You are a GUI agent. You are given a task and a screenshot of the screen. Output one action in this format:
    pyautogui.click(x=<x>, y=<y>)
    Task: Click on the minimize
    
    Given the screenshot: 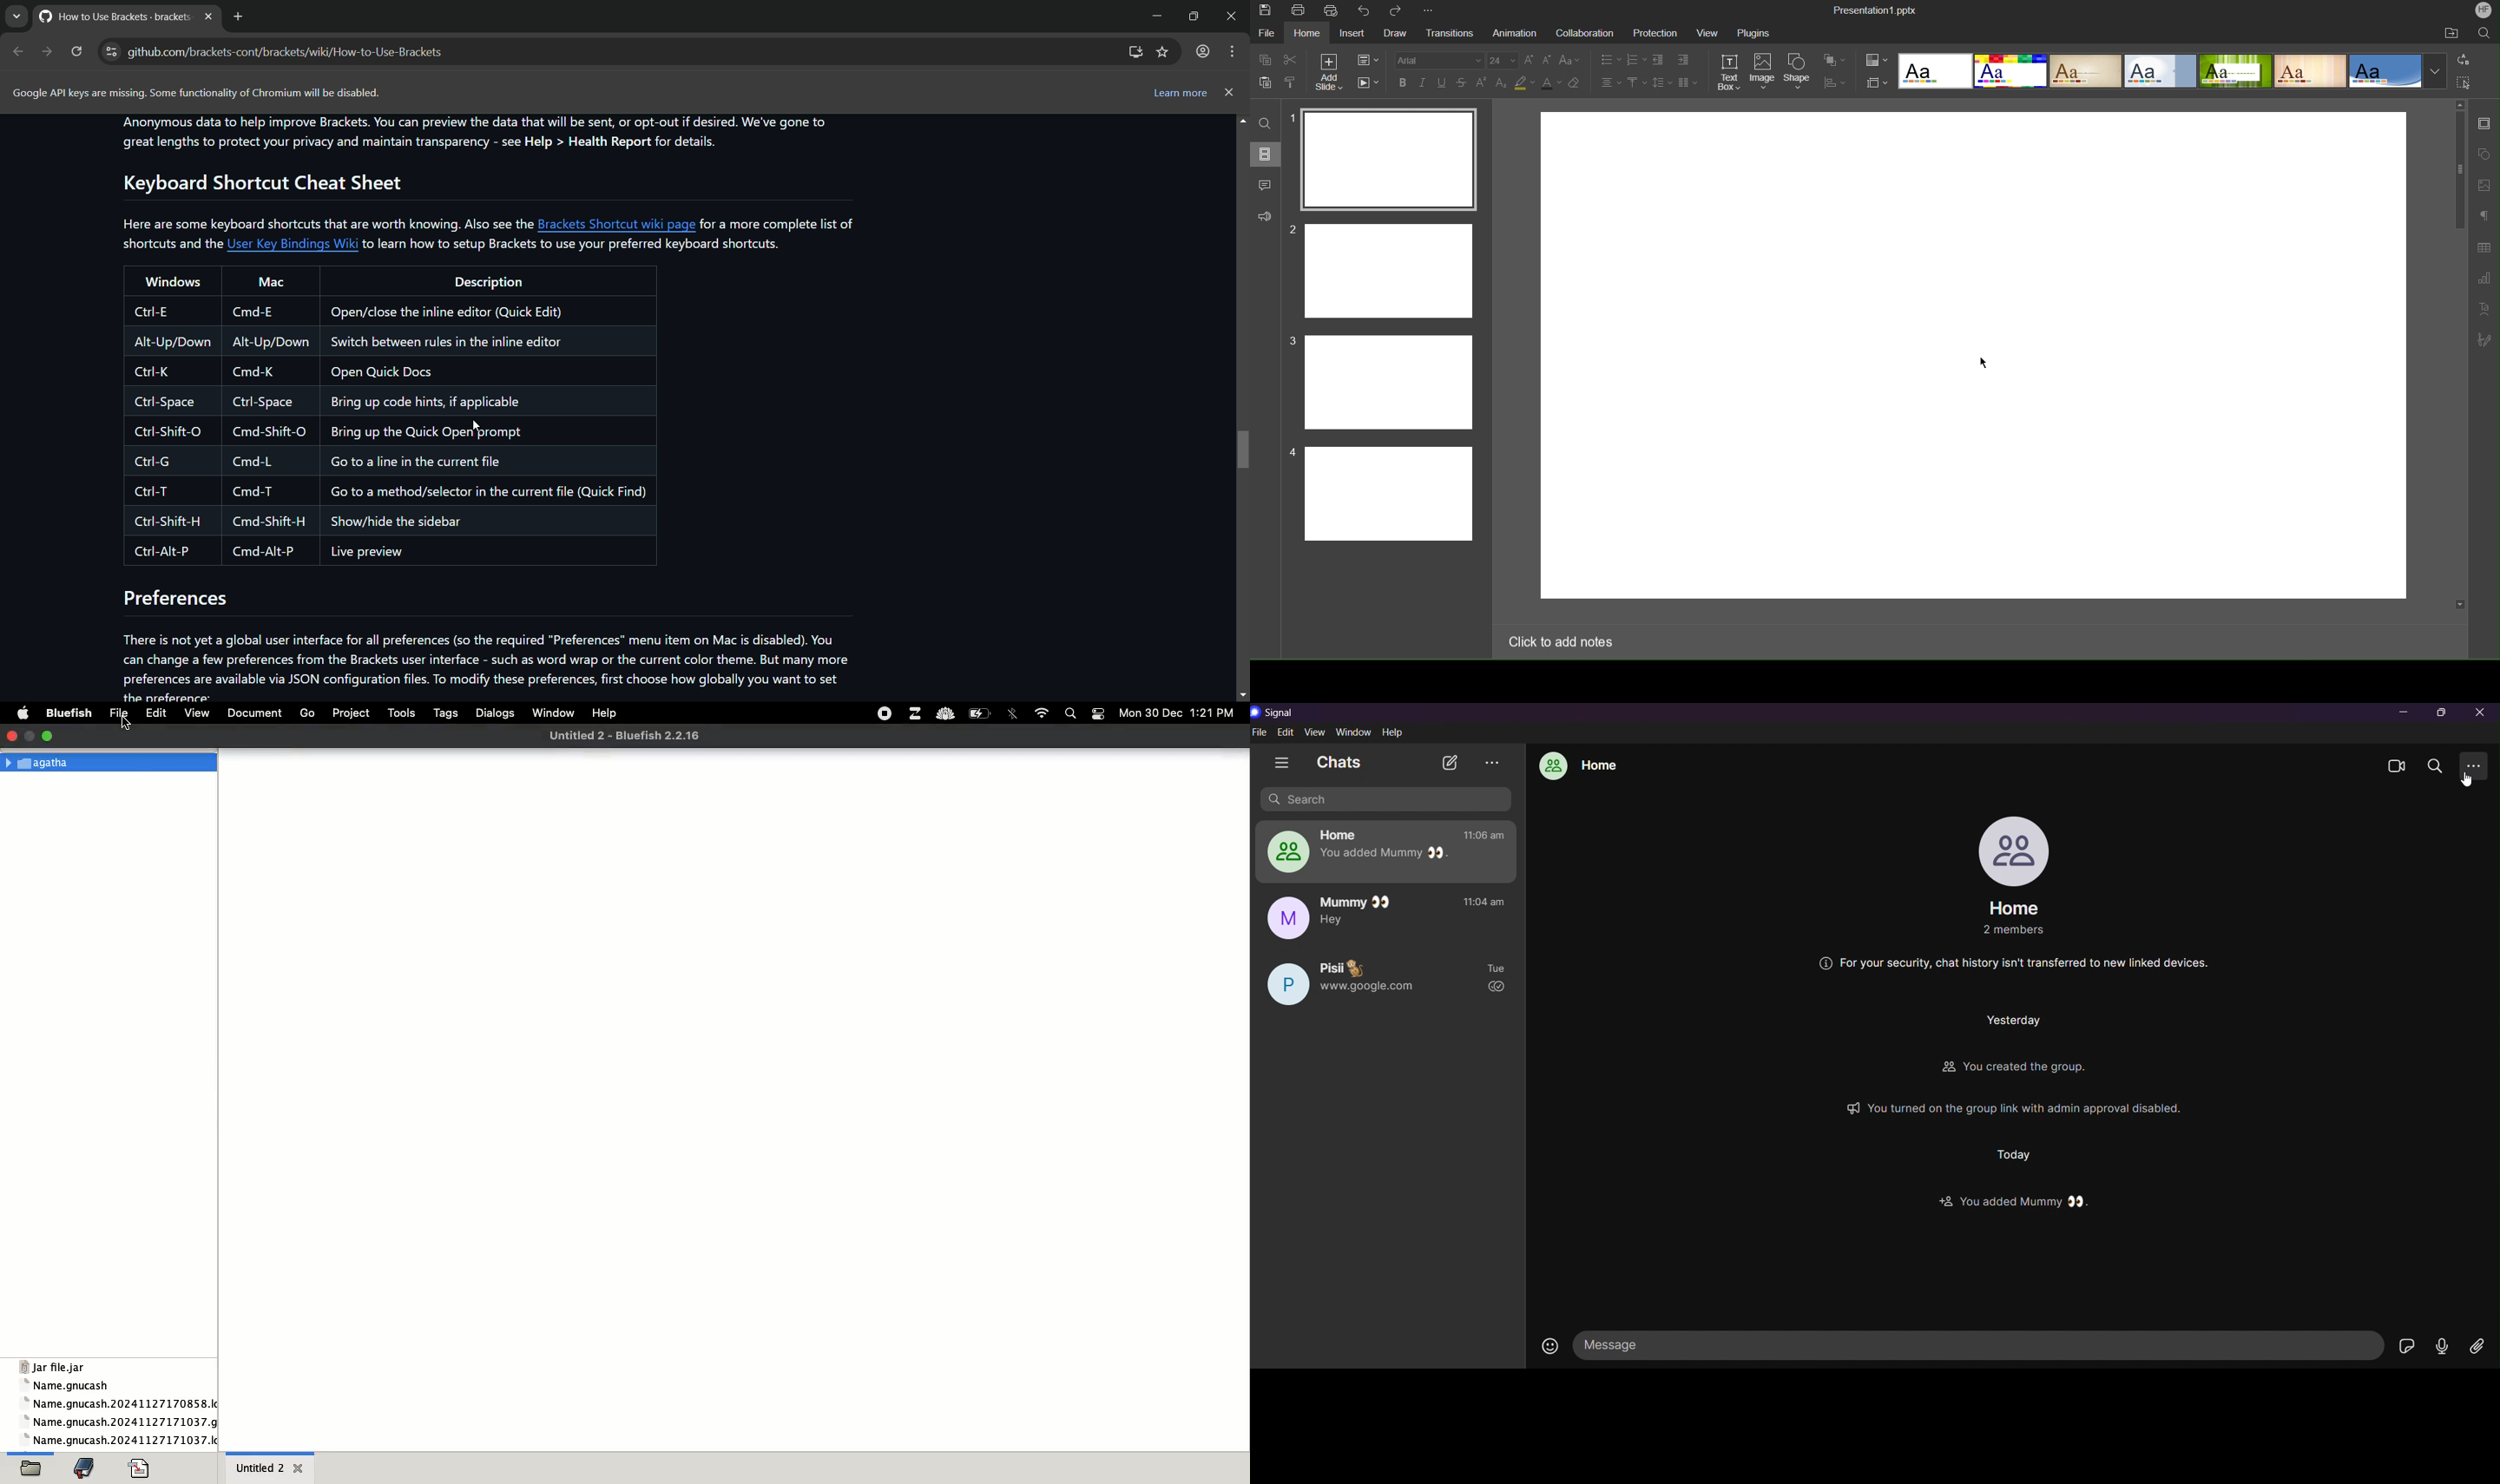 What is the action you would take?
    pyautogui.click(x=2405, y=713)
    